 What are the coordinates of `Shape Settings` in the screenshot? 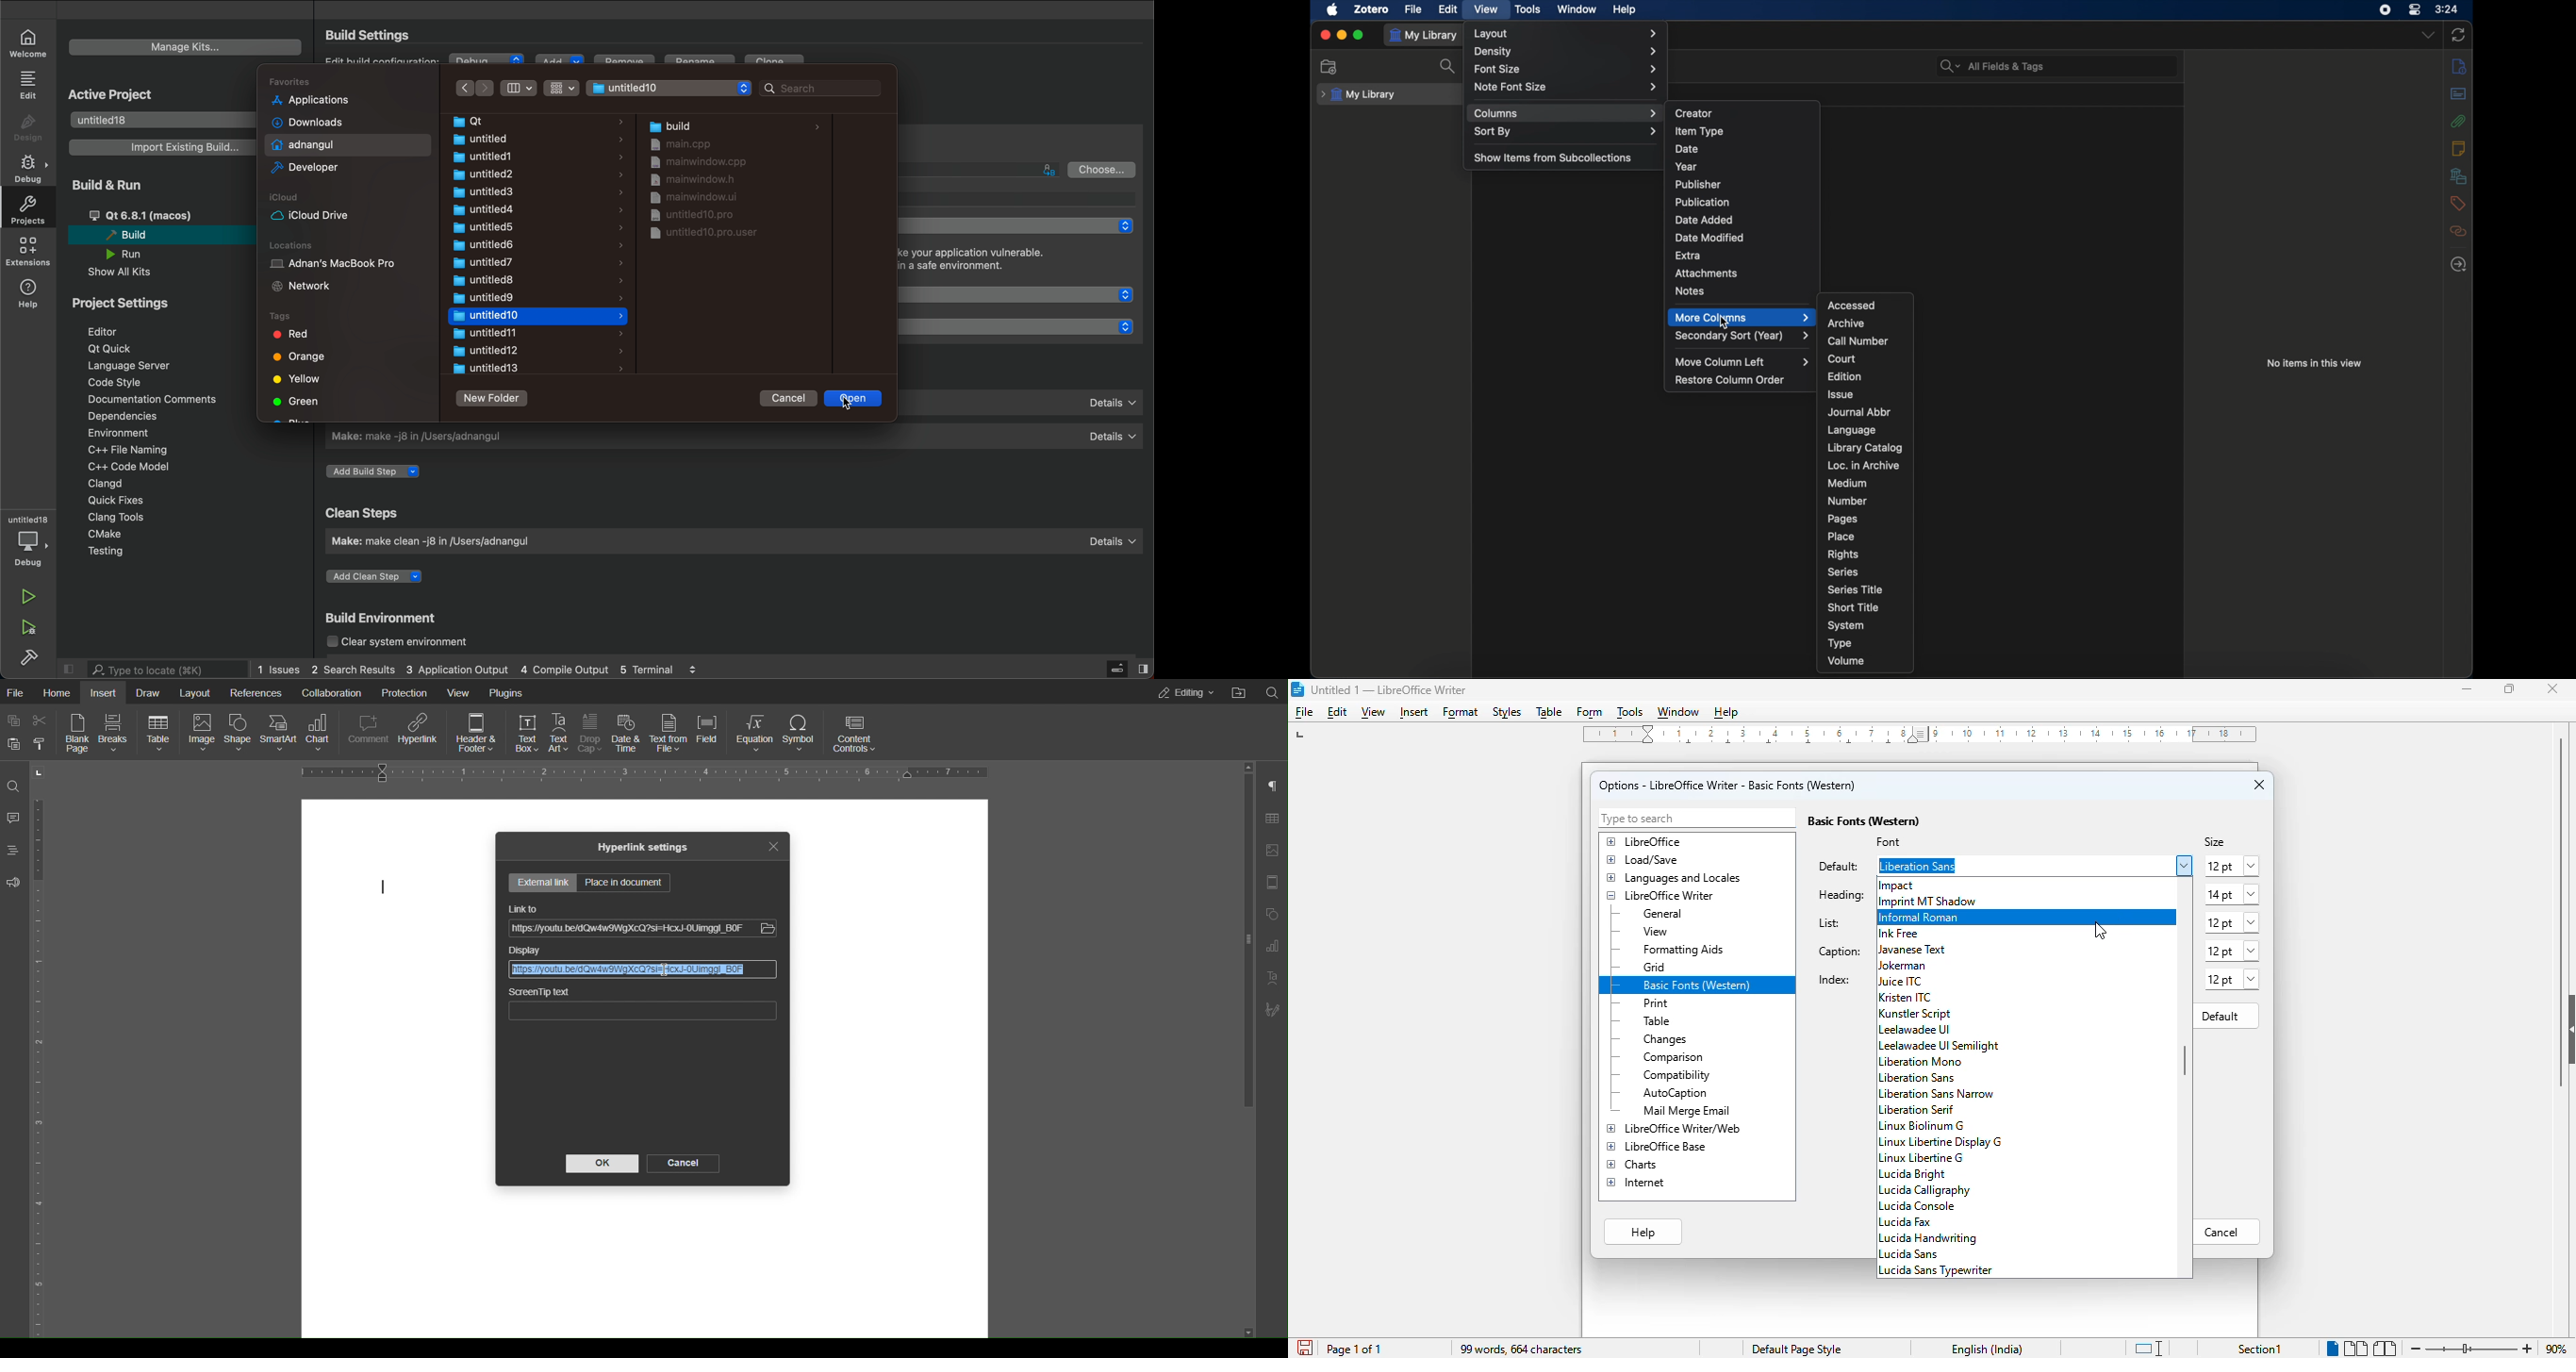 It's located at (1271, 914).